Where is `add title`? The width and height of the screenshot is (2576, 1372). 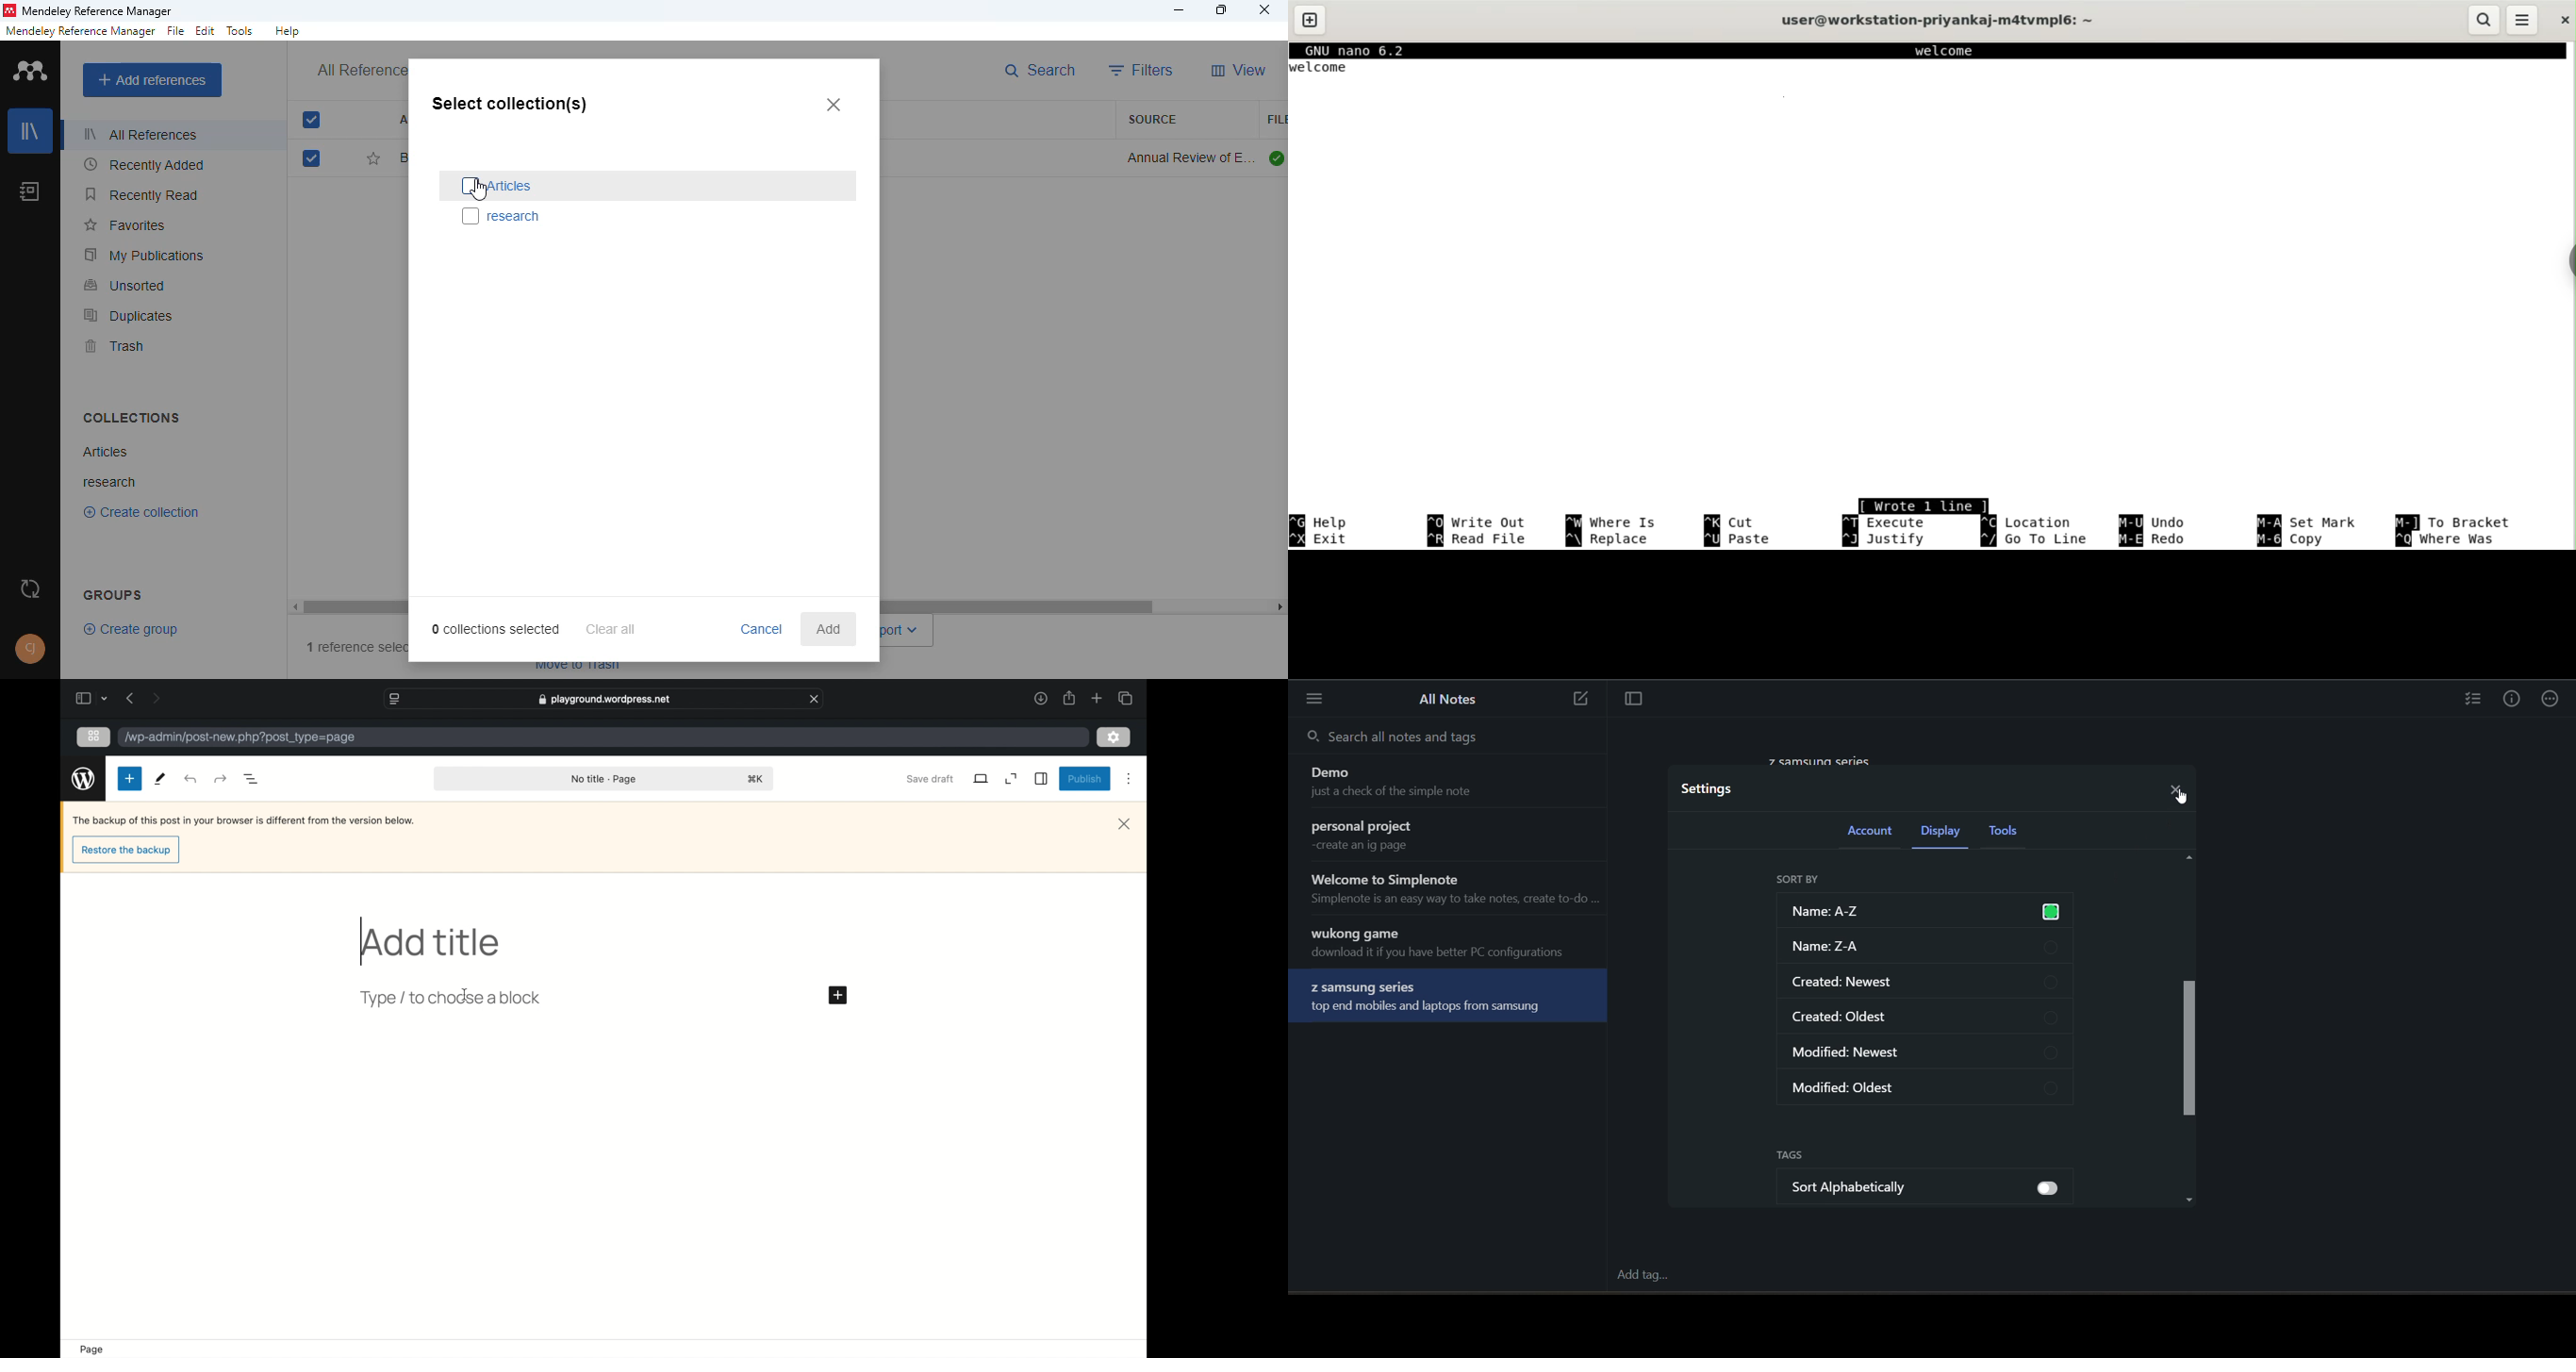 add title is located at coordinates (432, 943).